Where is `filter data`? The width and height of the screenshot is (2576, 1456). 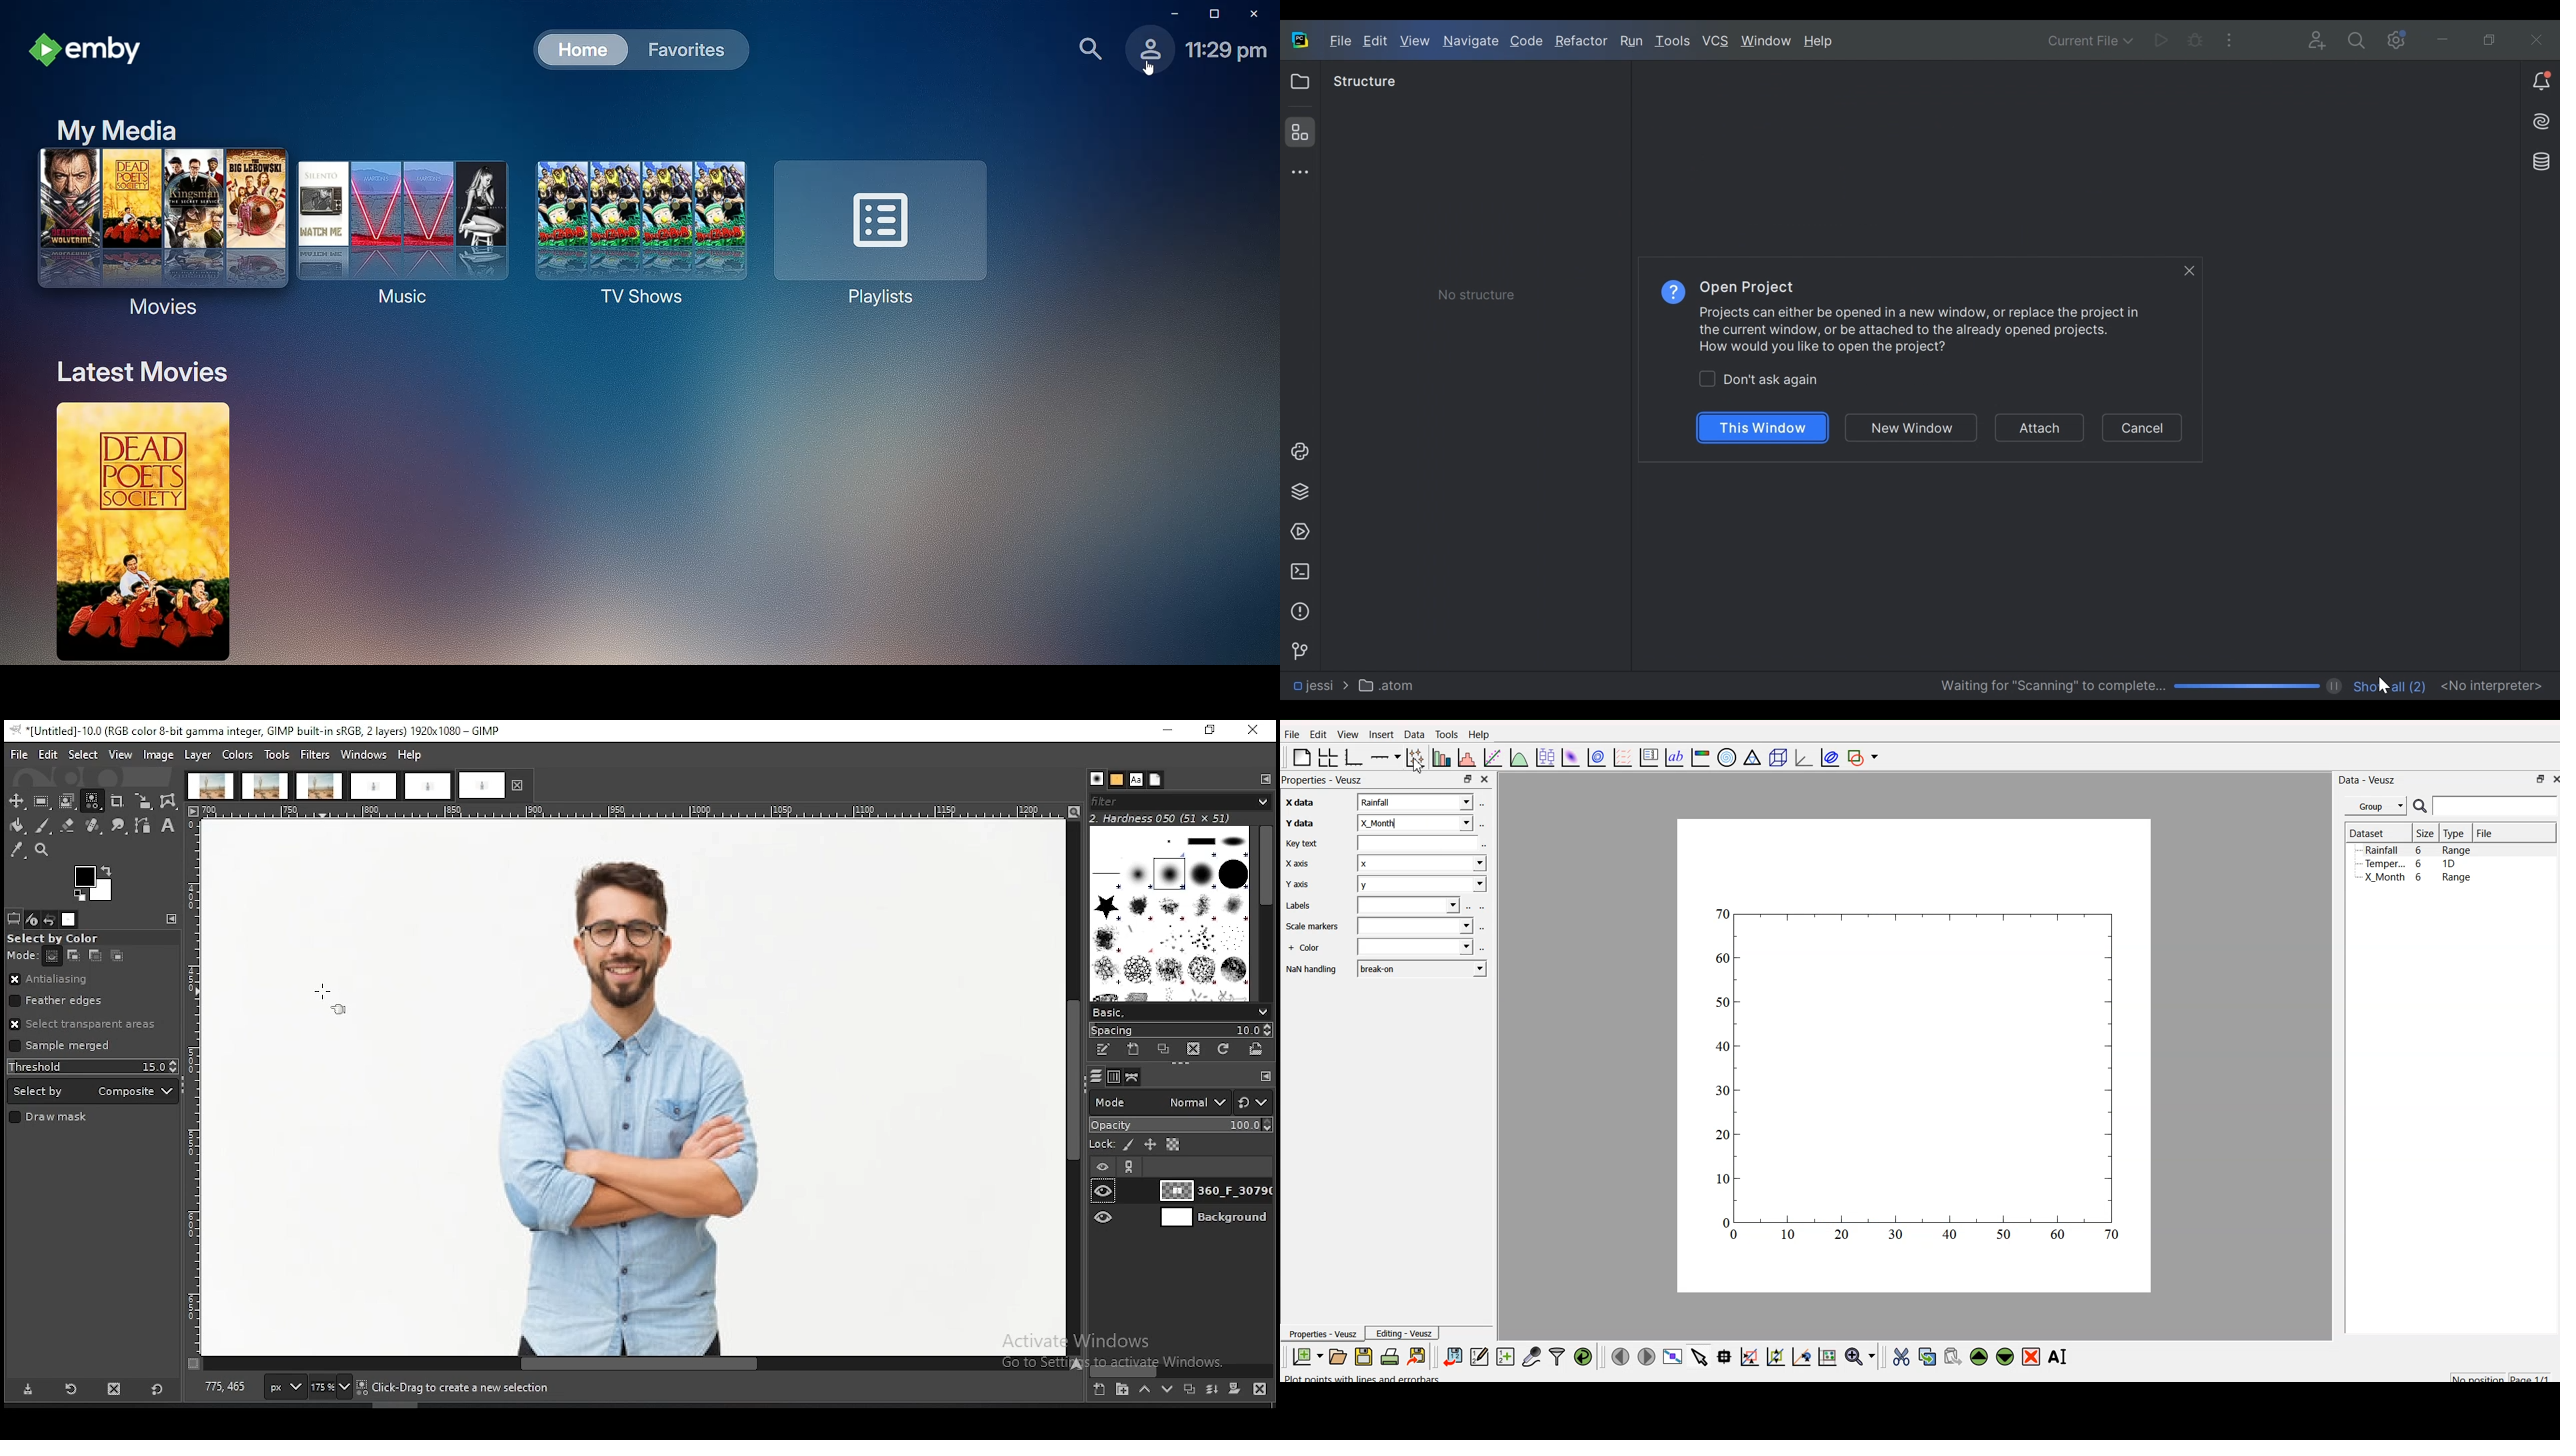
filter data is located at coordinates (1557, 1355).